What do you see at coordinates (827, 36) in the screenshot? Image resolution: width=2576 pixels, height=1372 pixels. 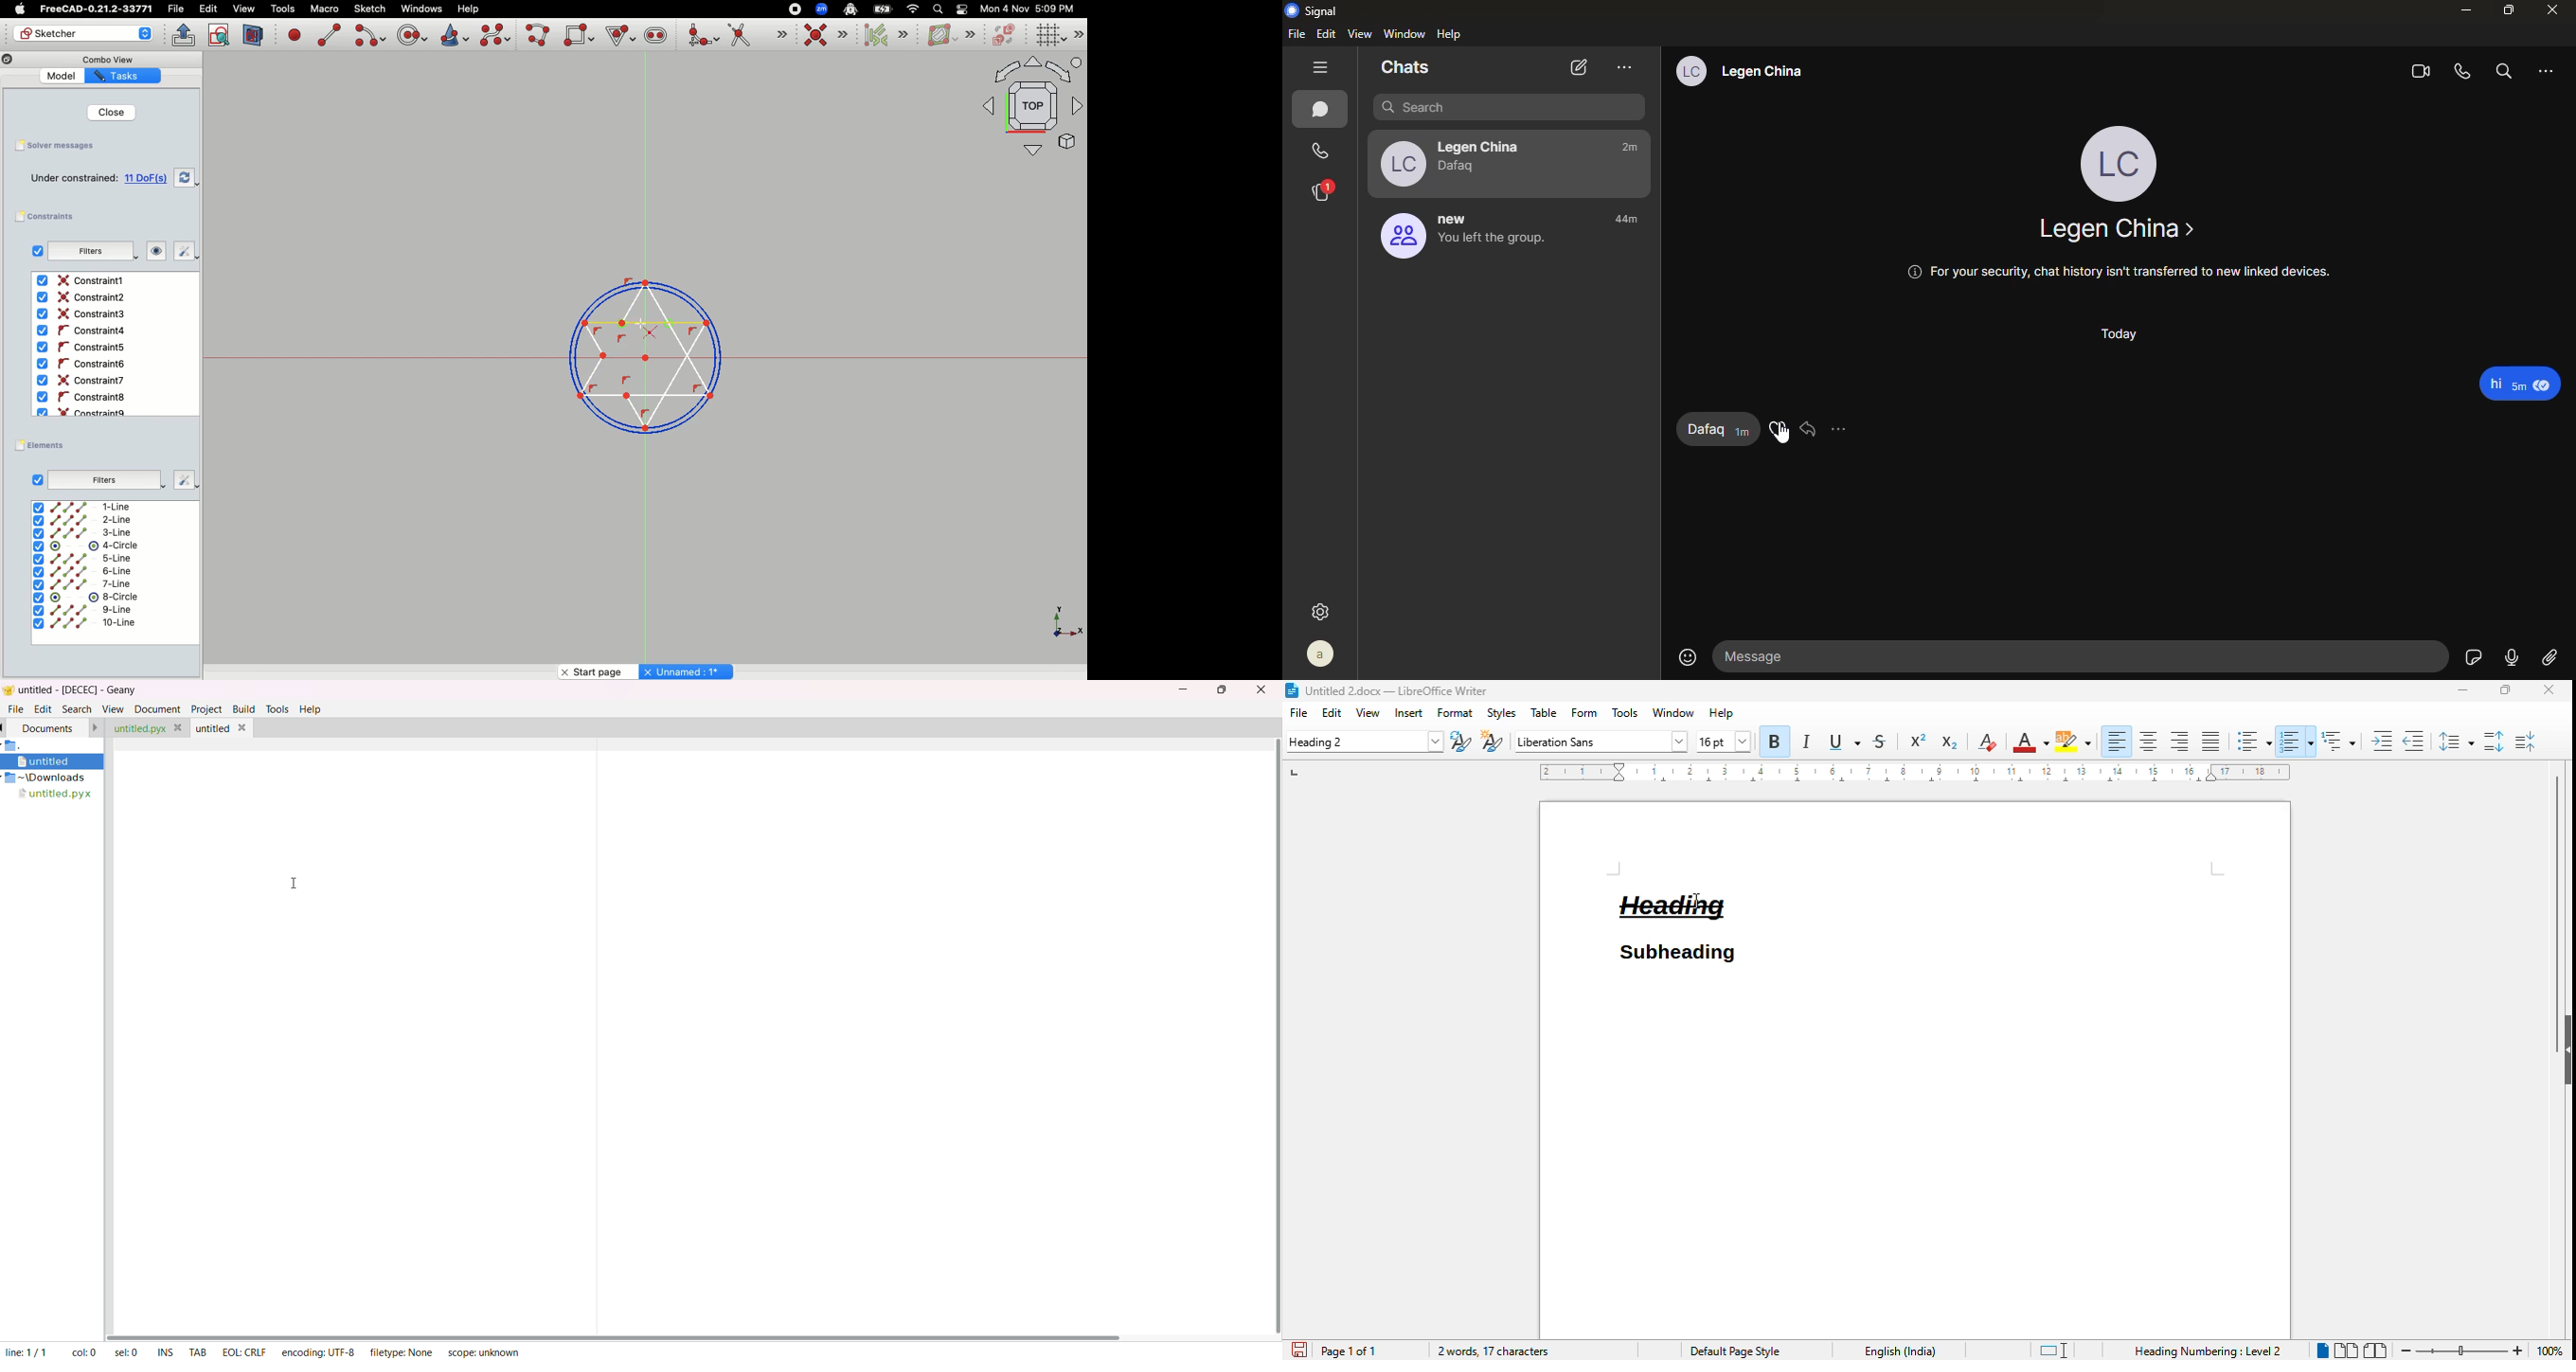 I see `Constraint coincident` at bounding box center [827, 36].